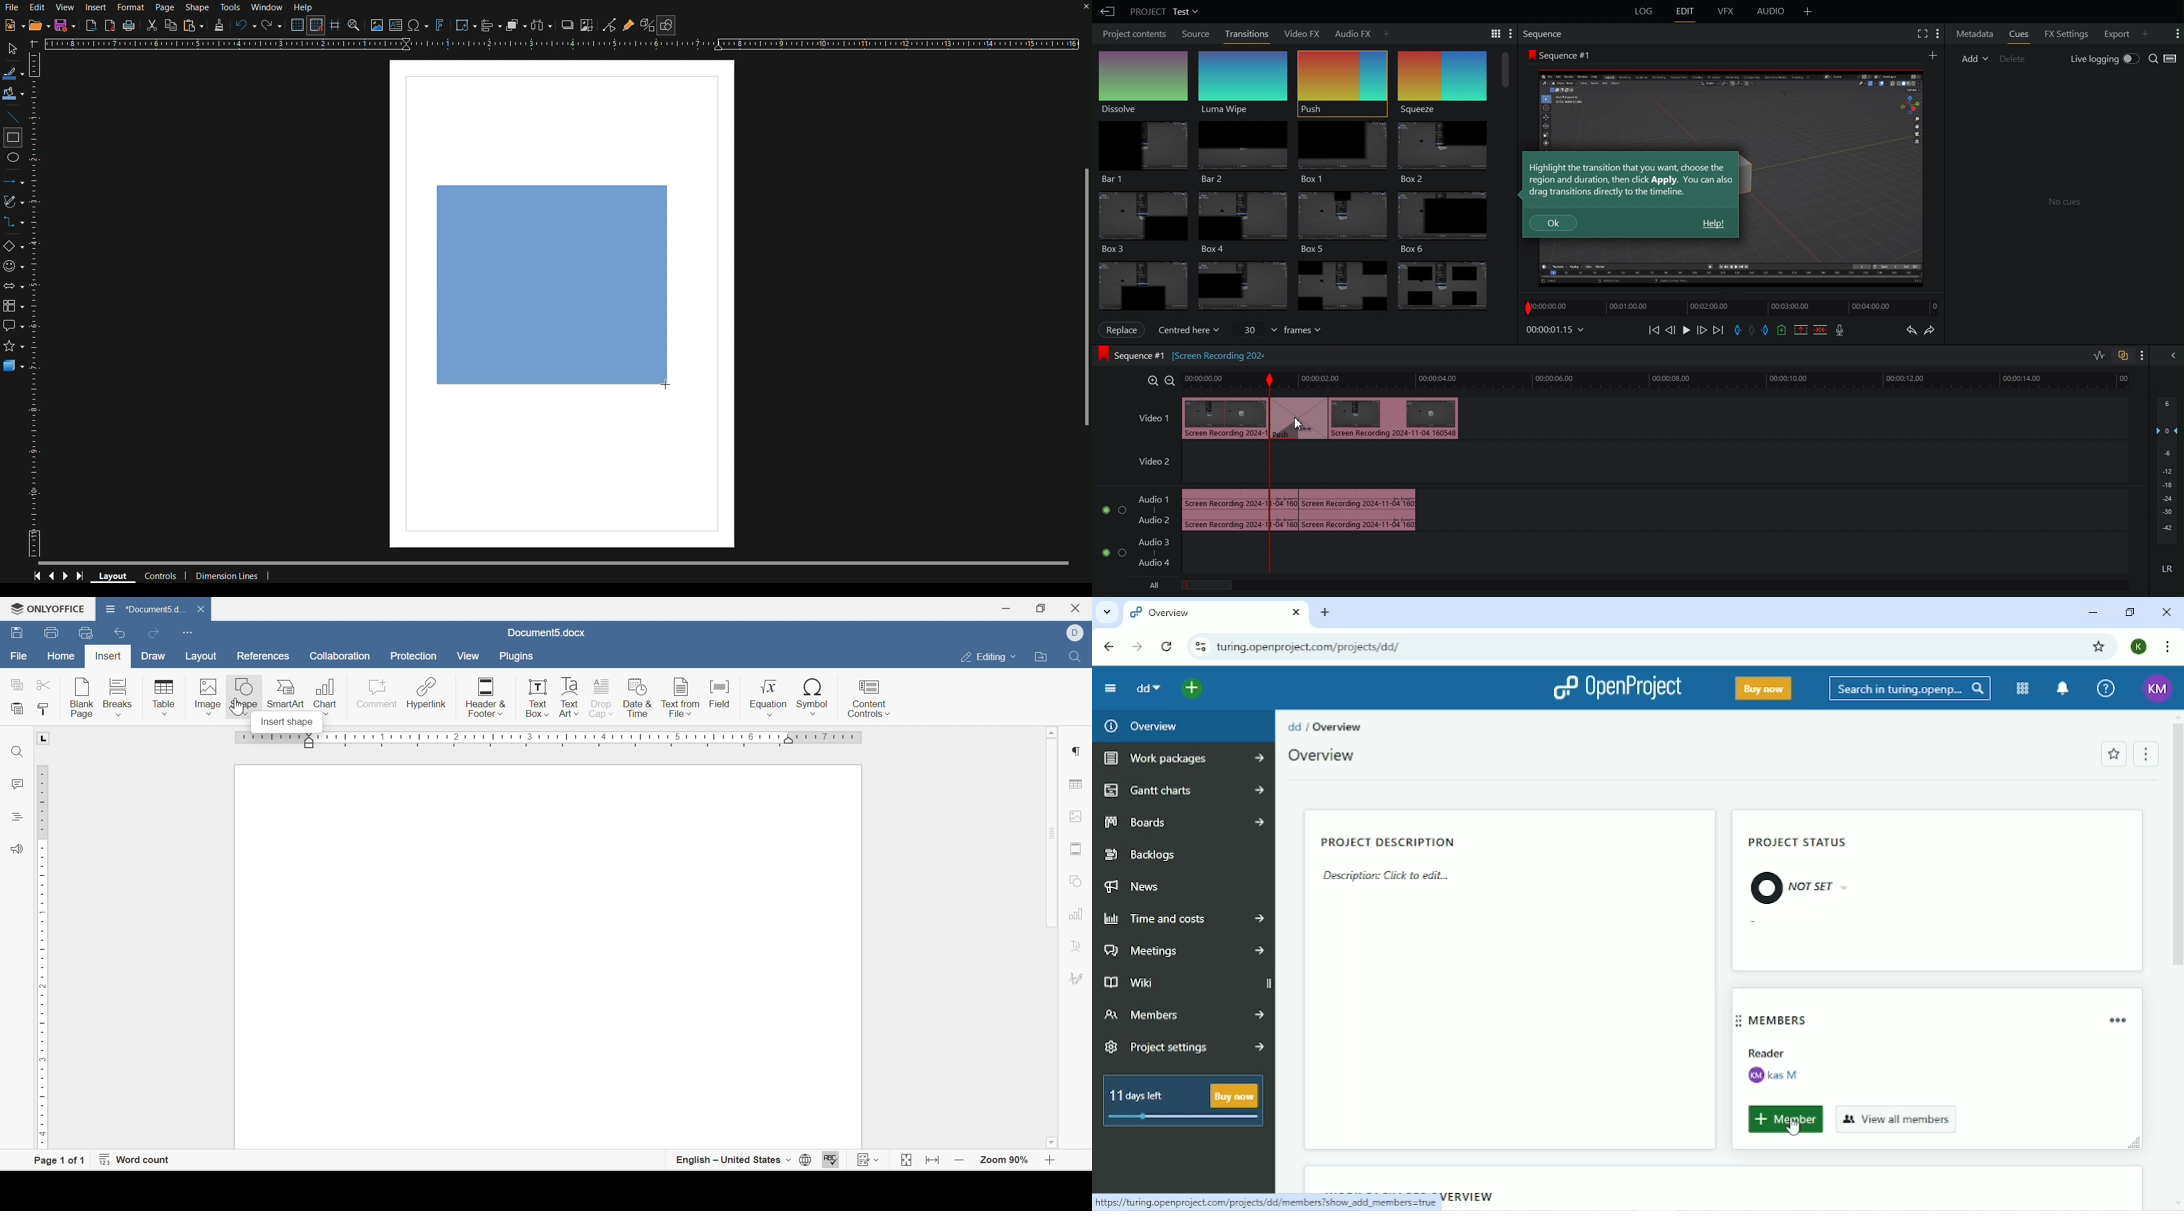 This screenshot has height=1232, width=2184. What do you see at coordinates (46, 740) in the screenshot?
I see `L` at bounding box center [46, 740].